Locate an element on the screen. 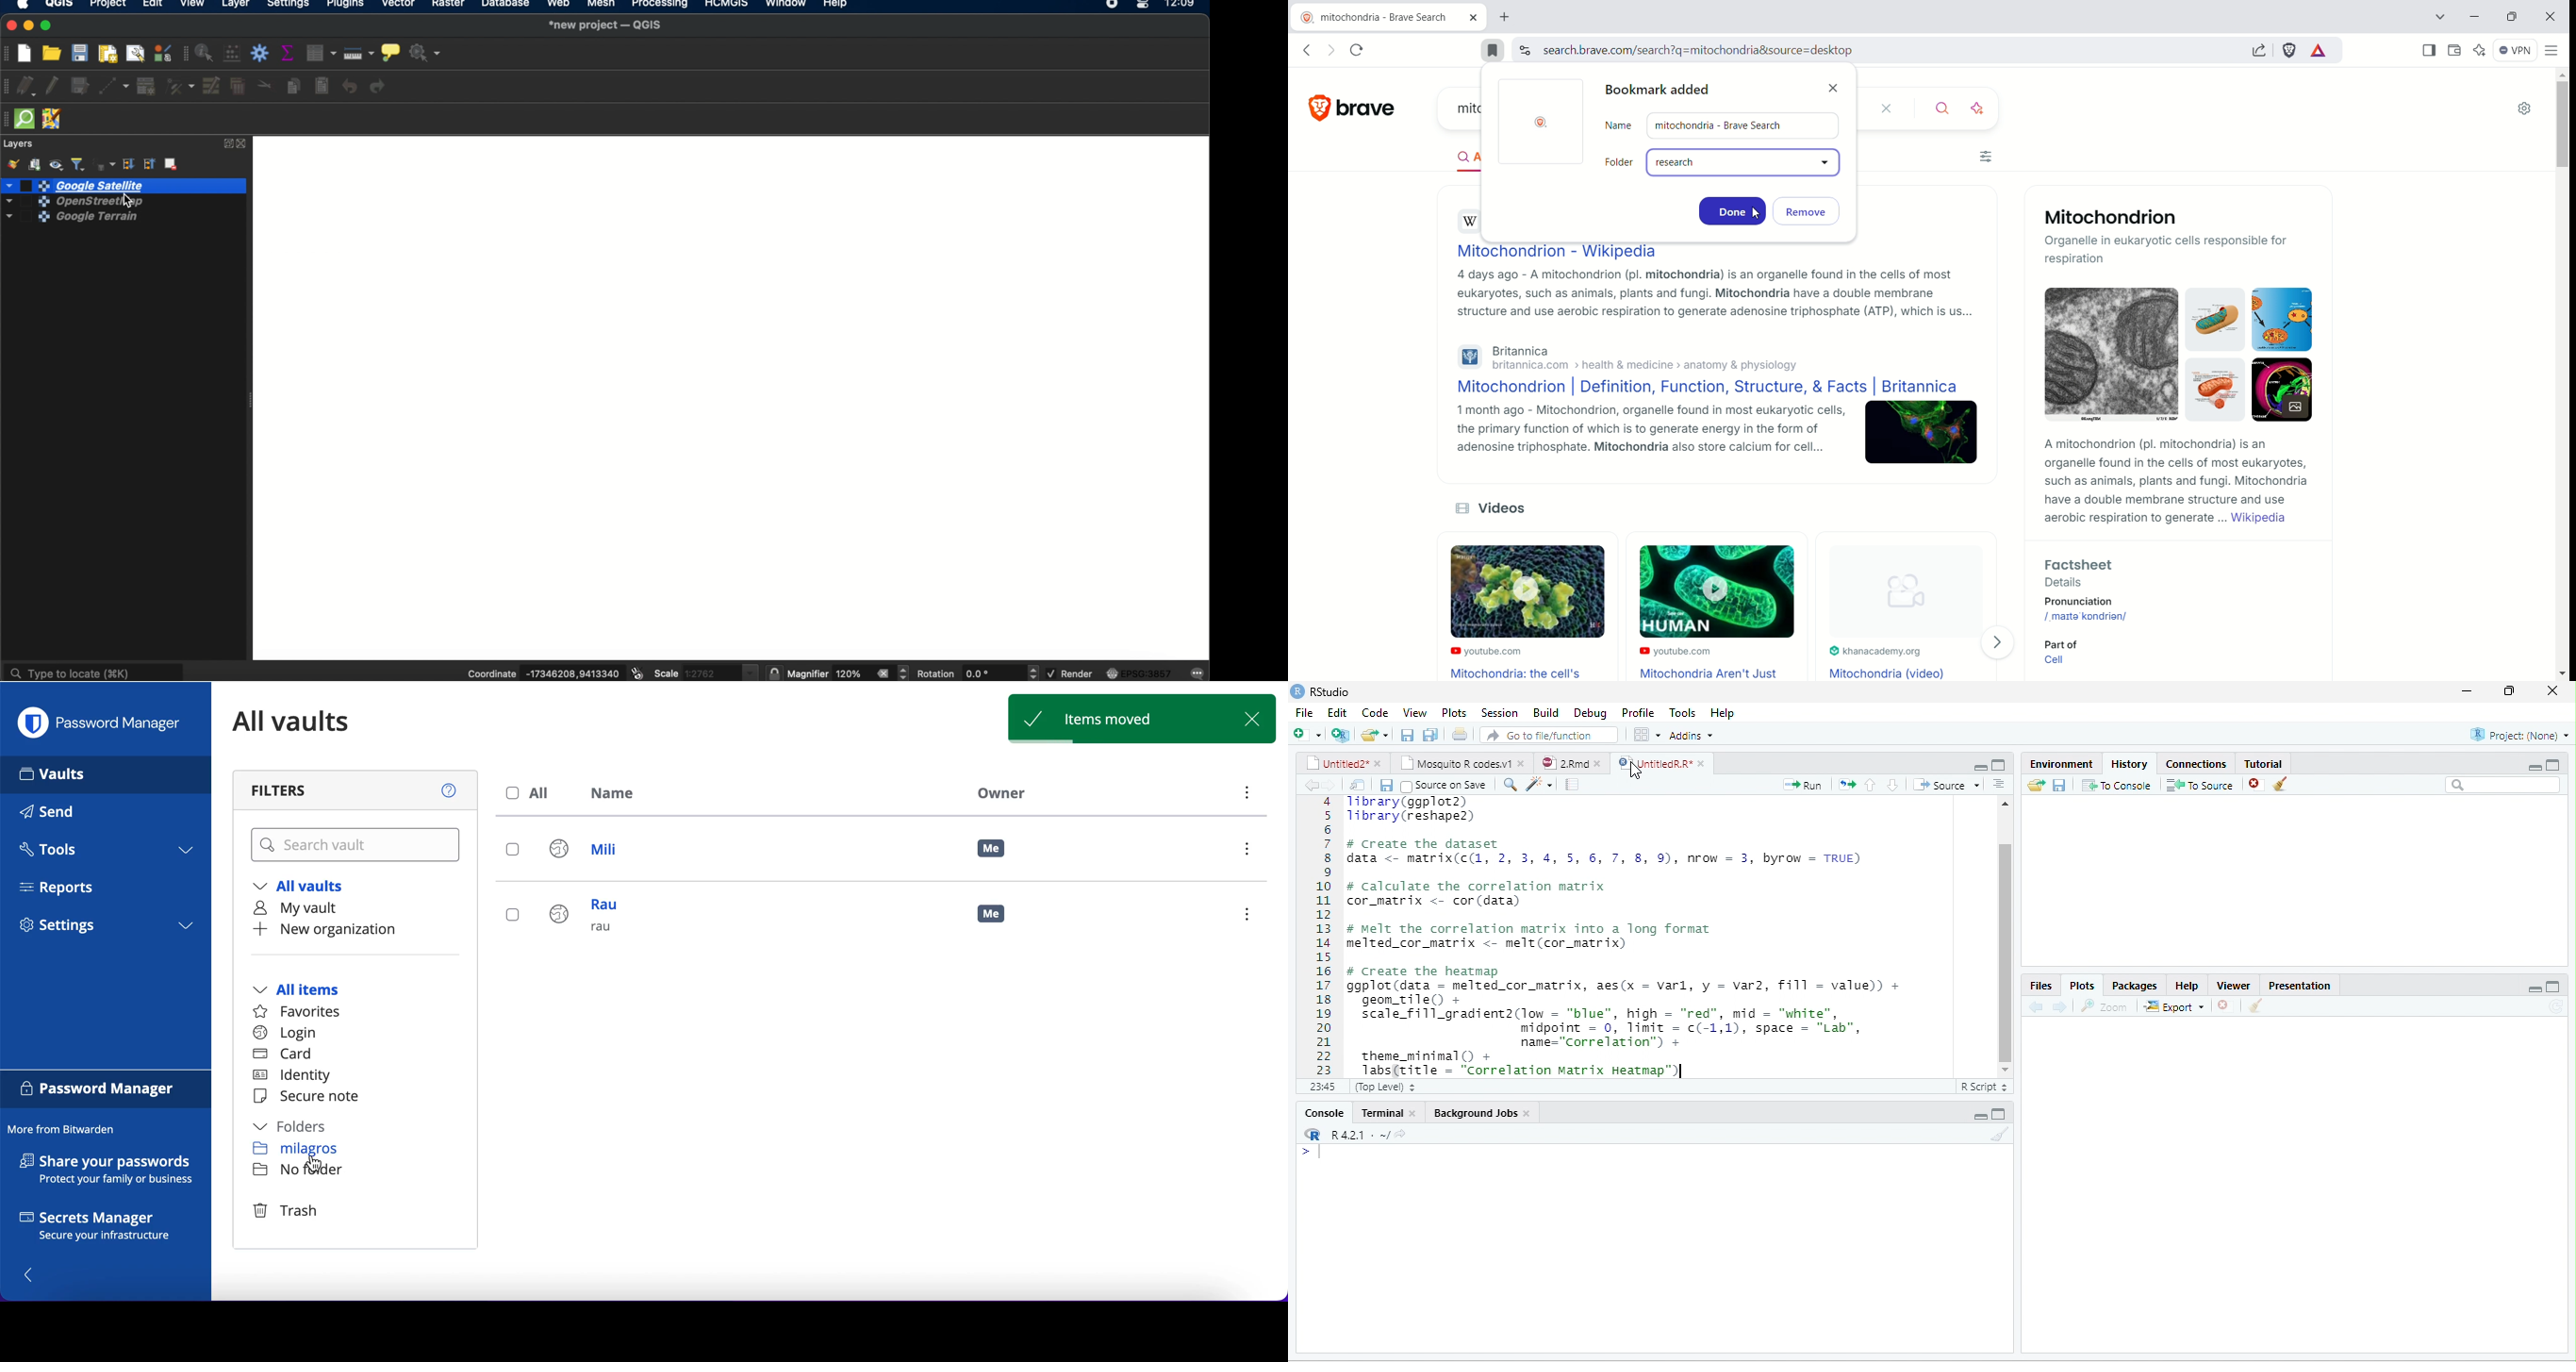  quickOSm is located at coordinates (28, 119).